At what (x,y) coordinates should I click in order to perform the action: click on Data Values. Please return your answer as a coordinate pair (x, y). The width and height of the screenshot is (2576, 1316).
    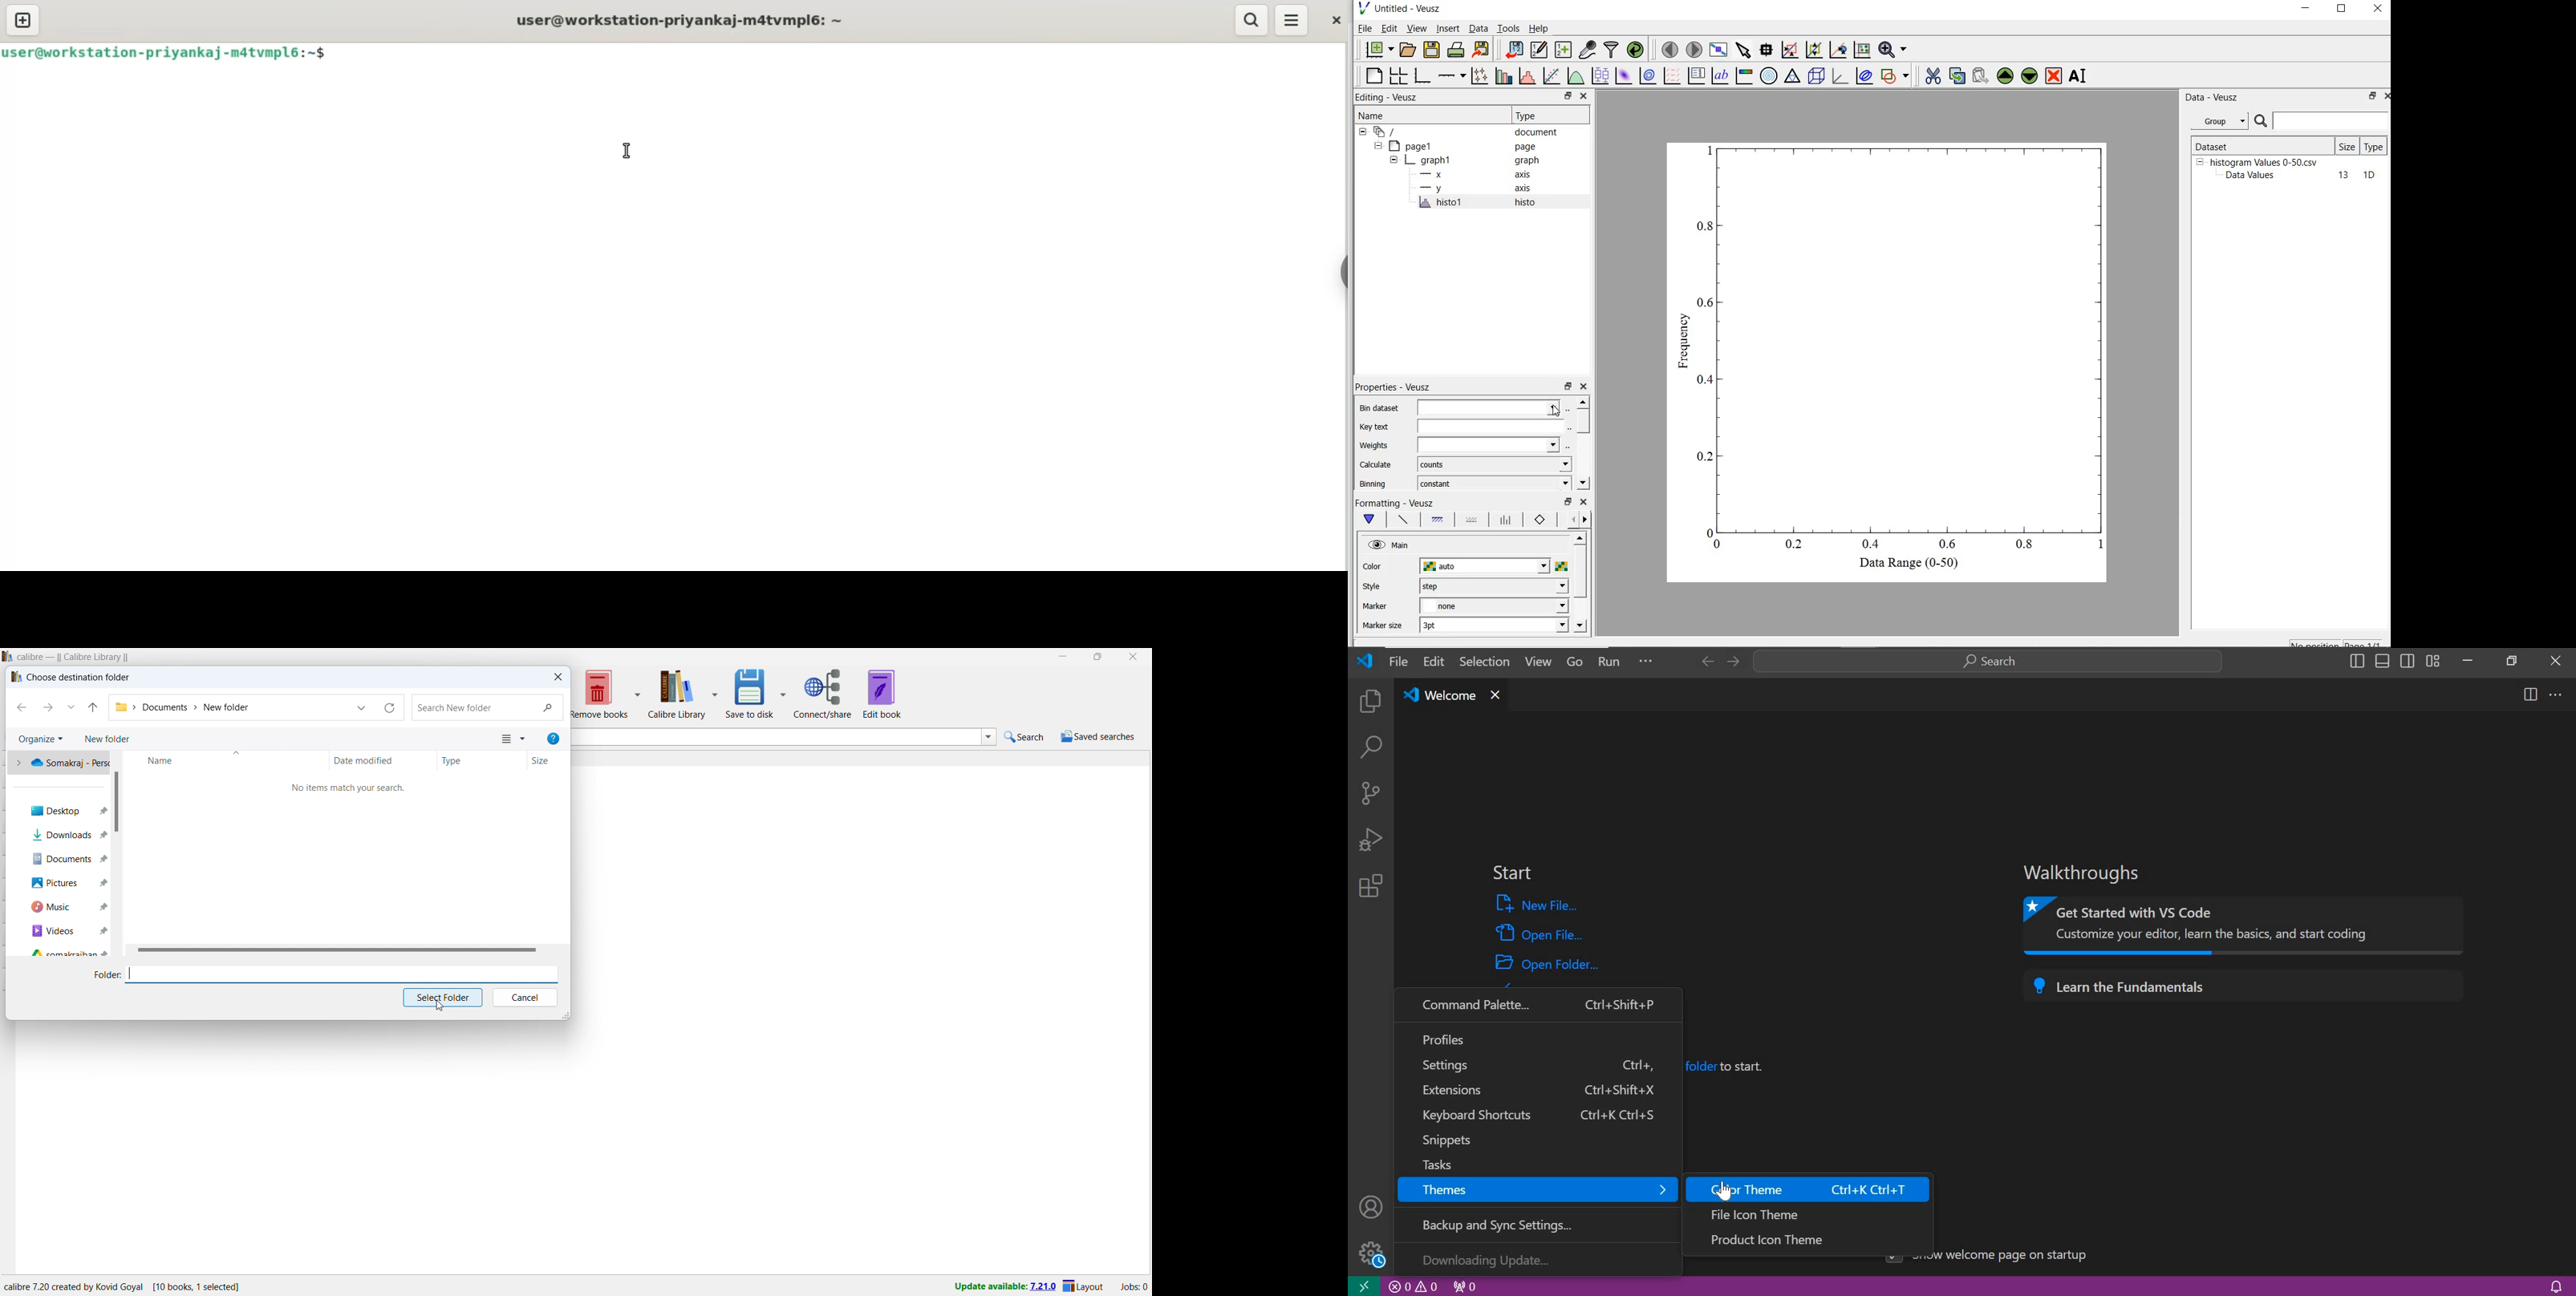
    Looking at the image, I should click on (2254, 176).